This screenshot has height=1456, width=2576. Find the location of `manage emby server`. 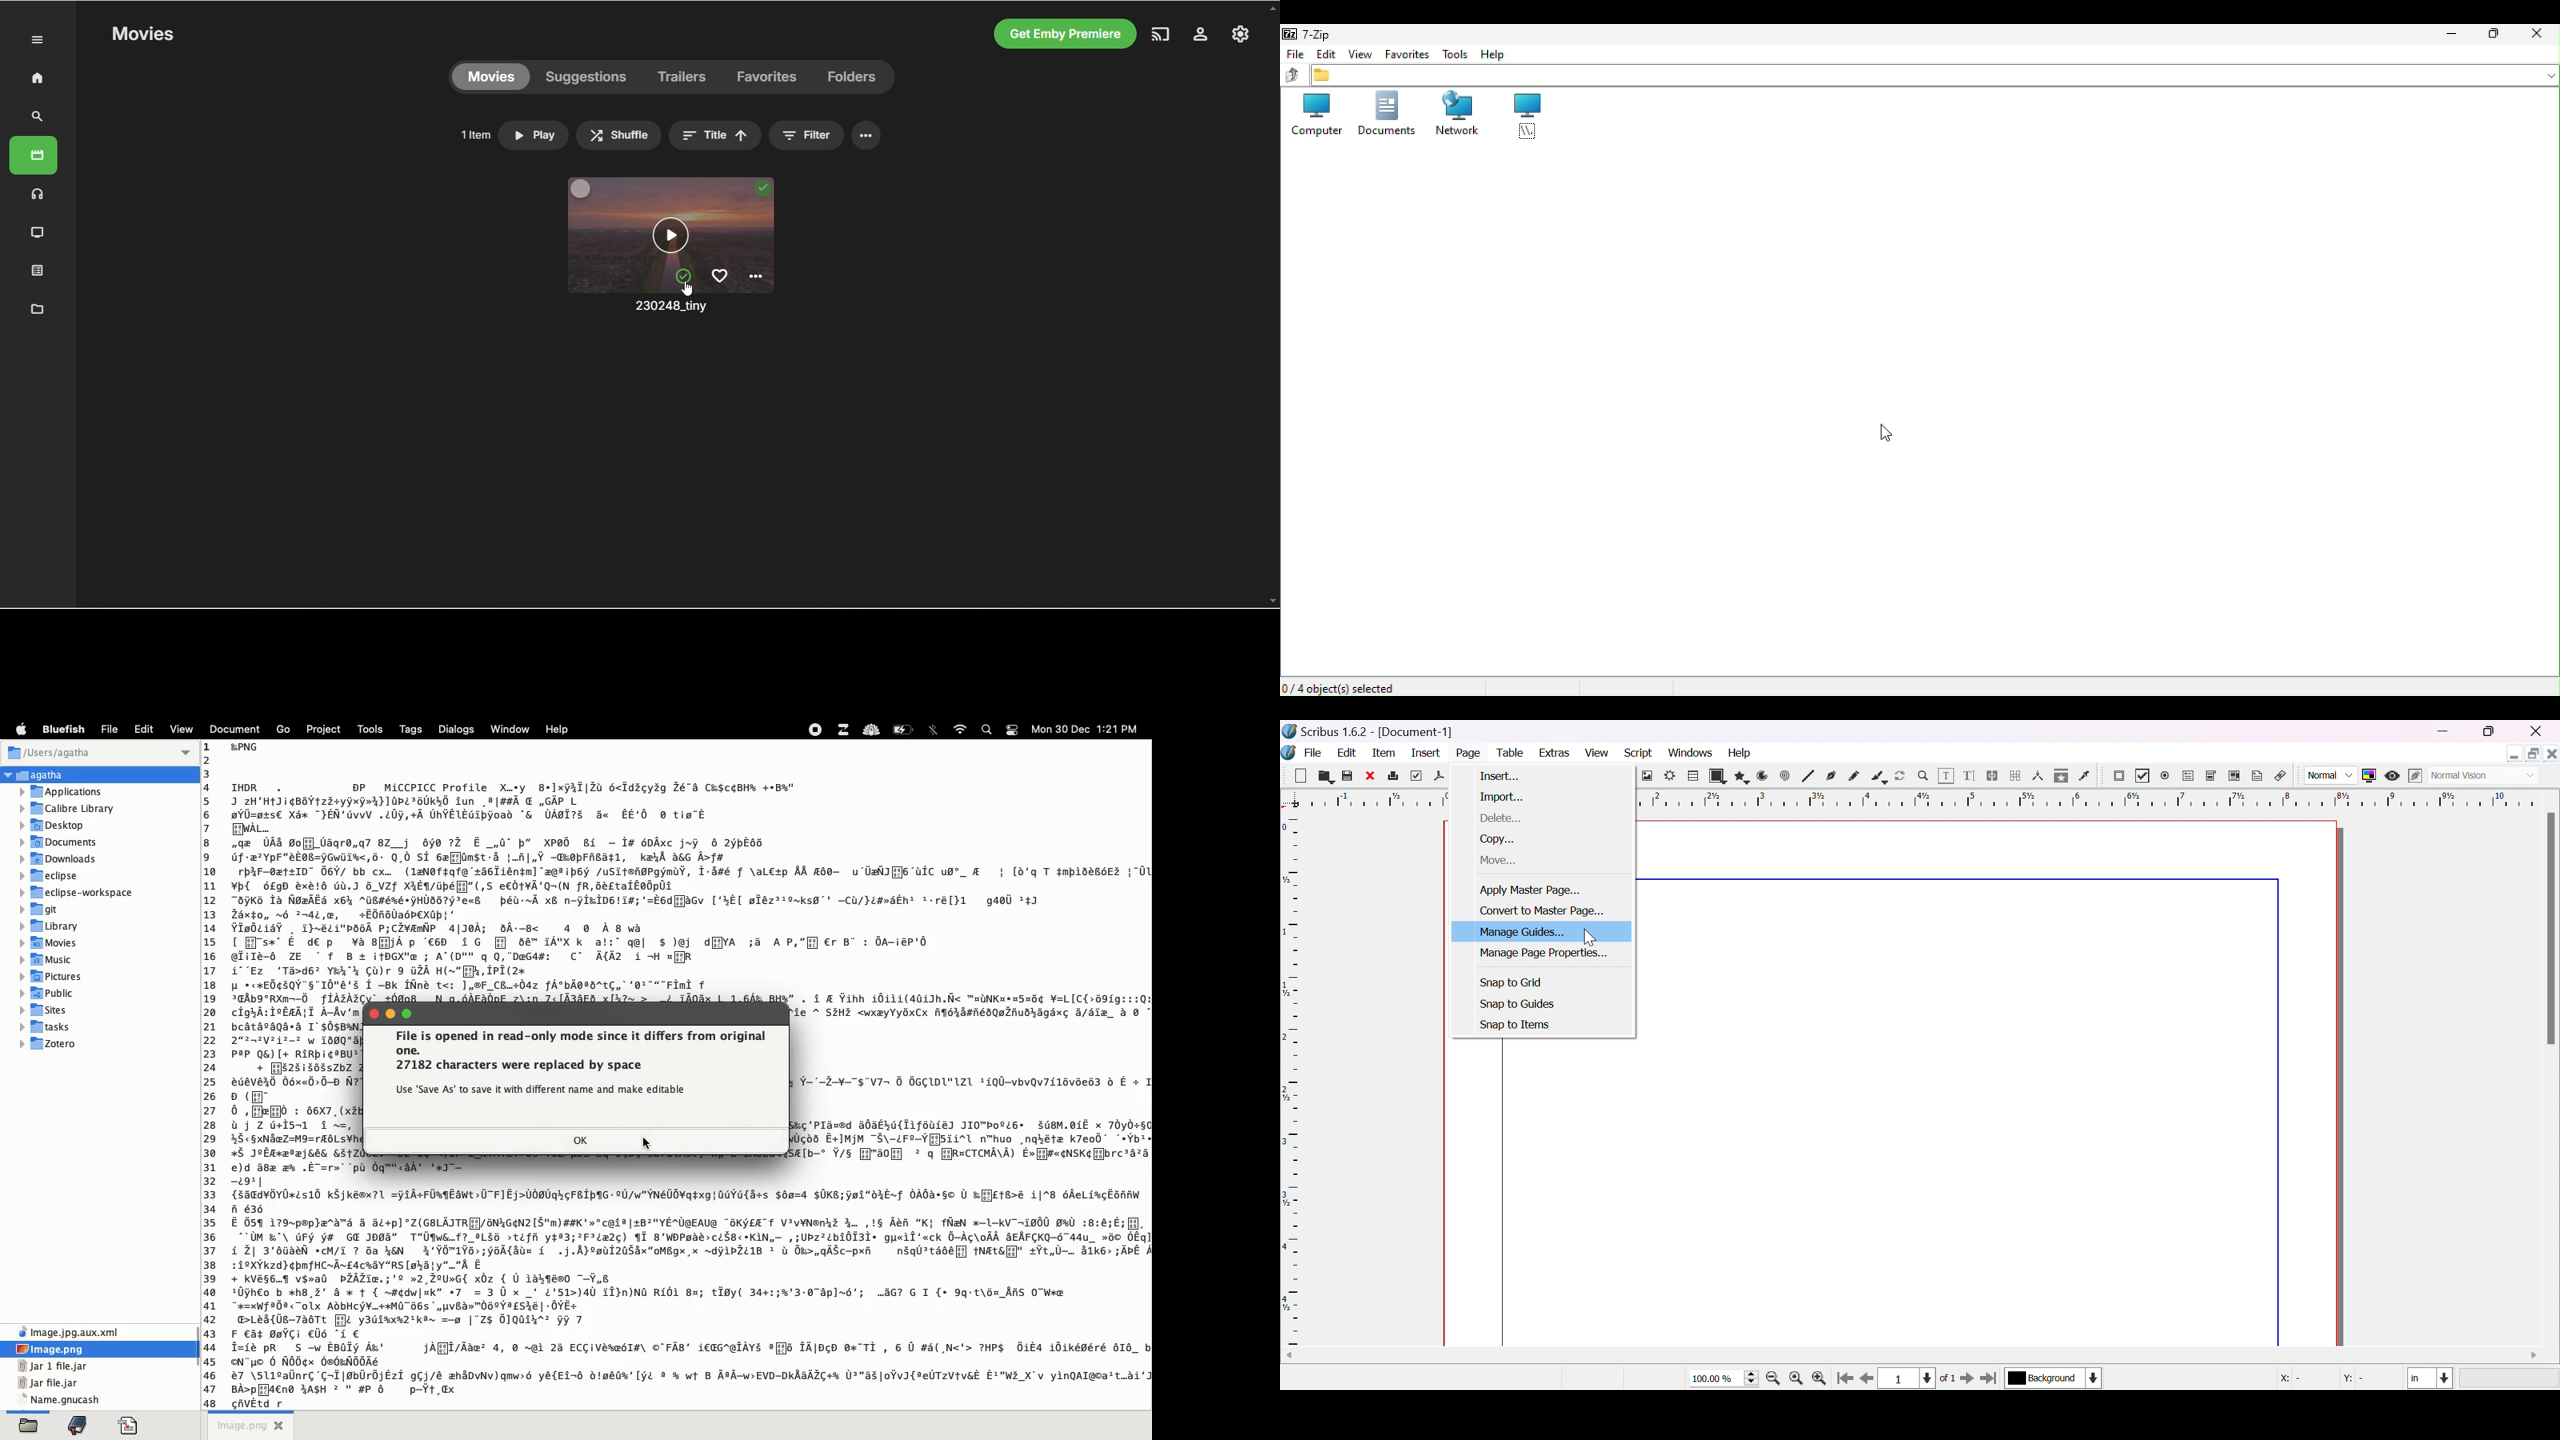

manage emby server is located at coordinates (1198, 35).